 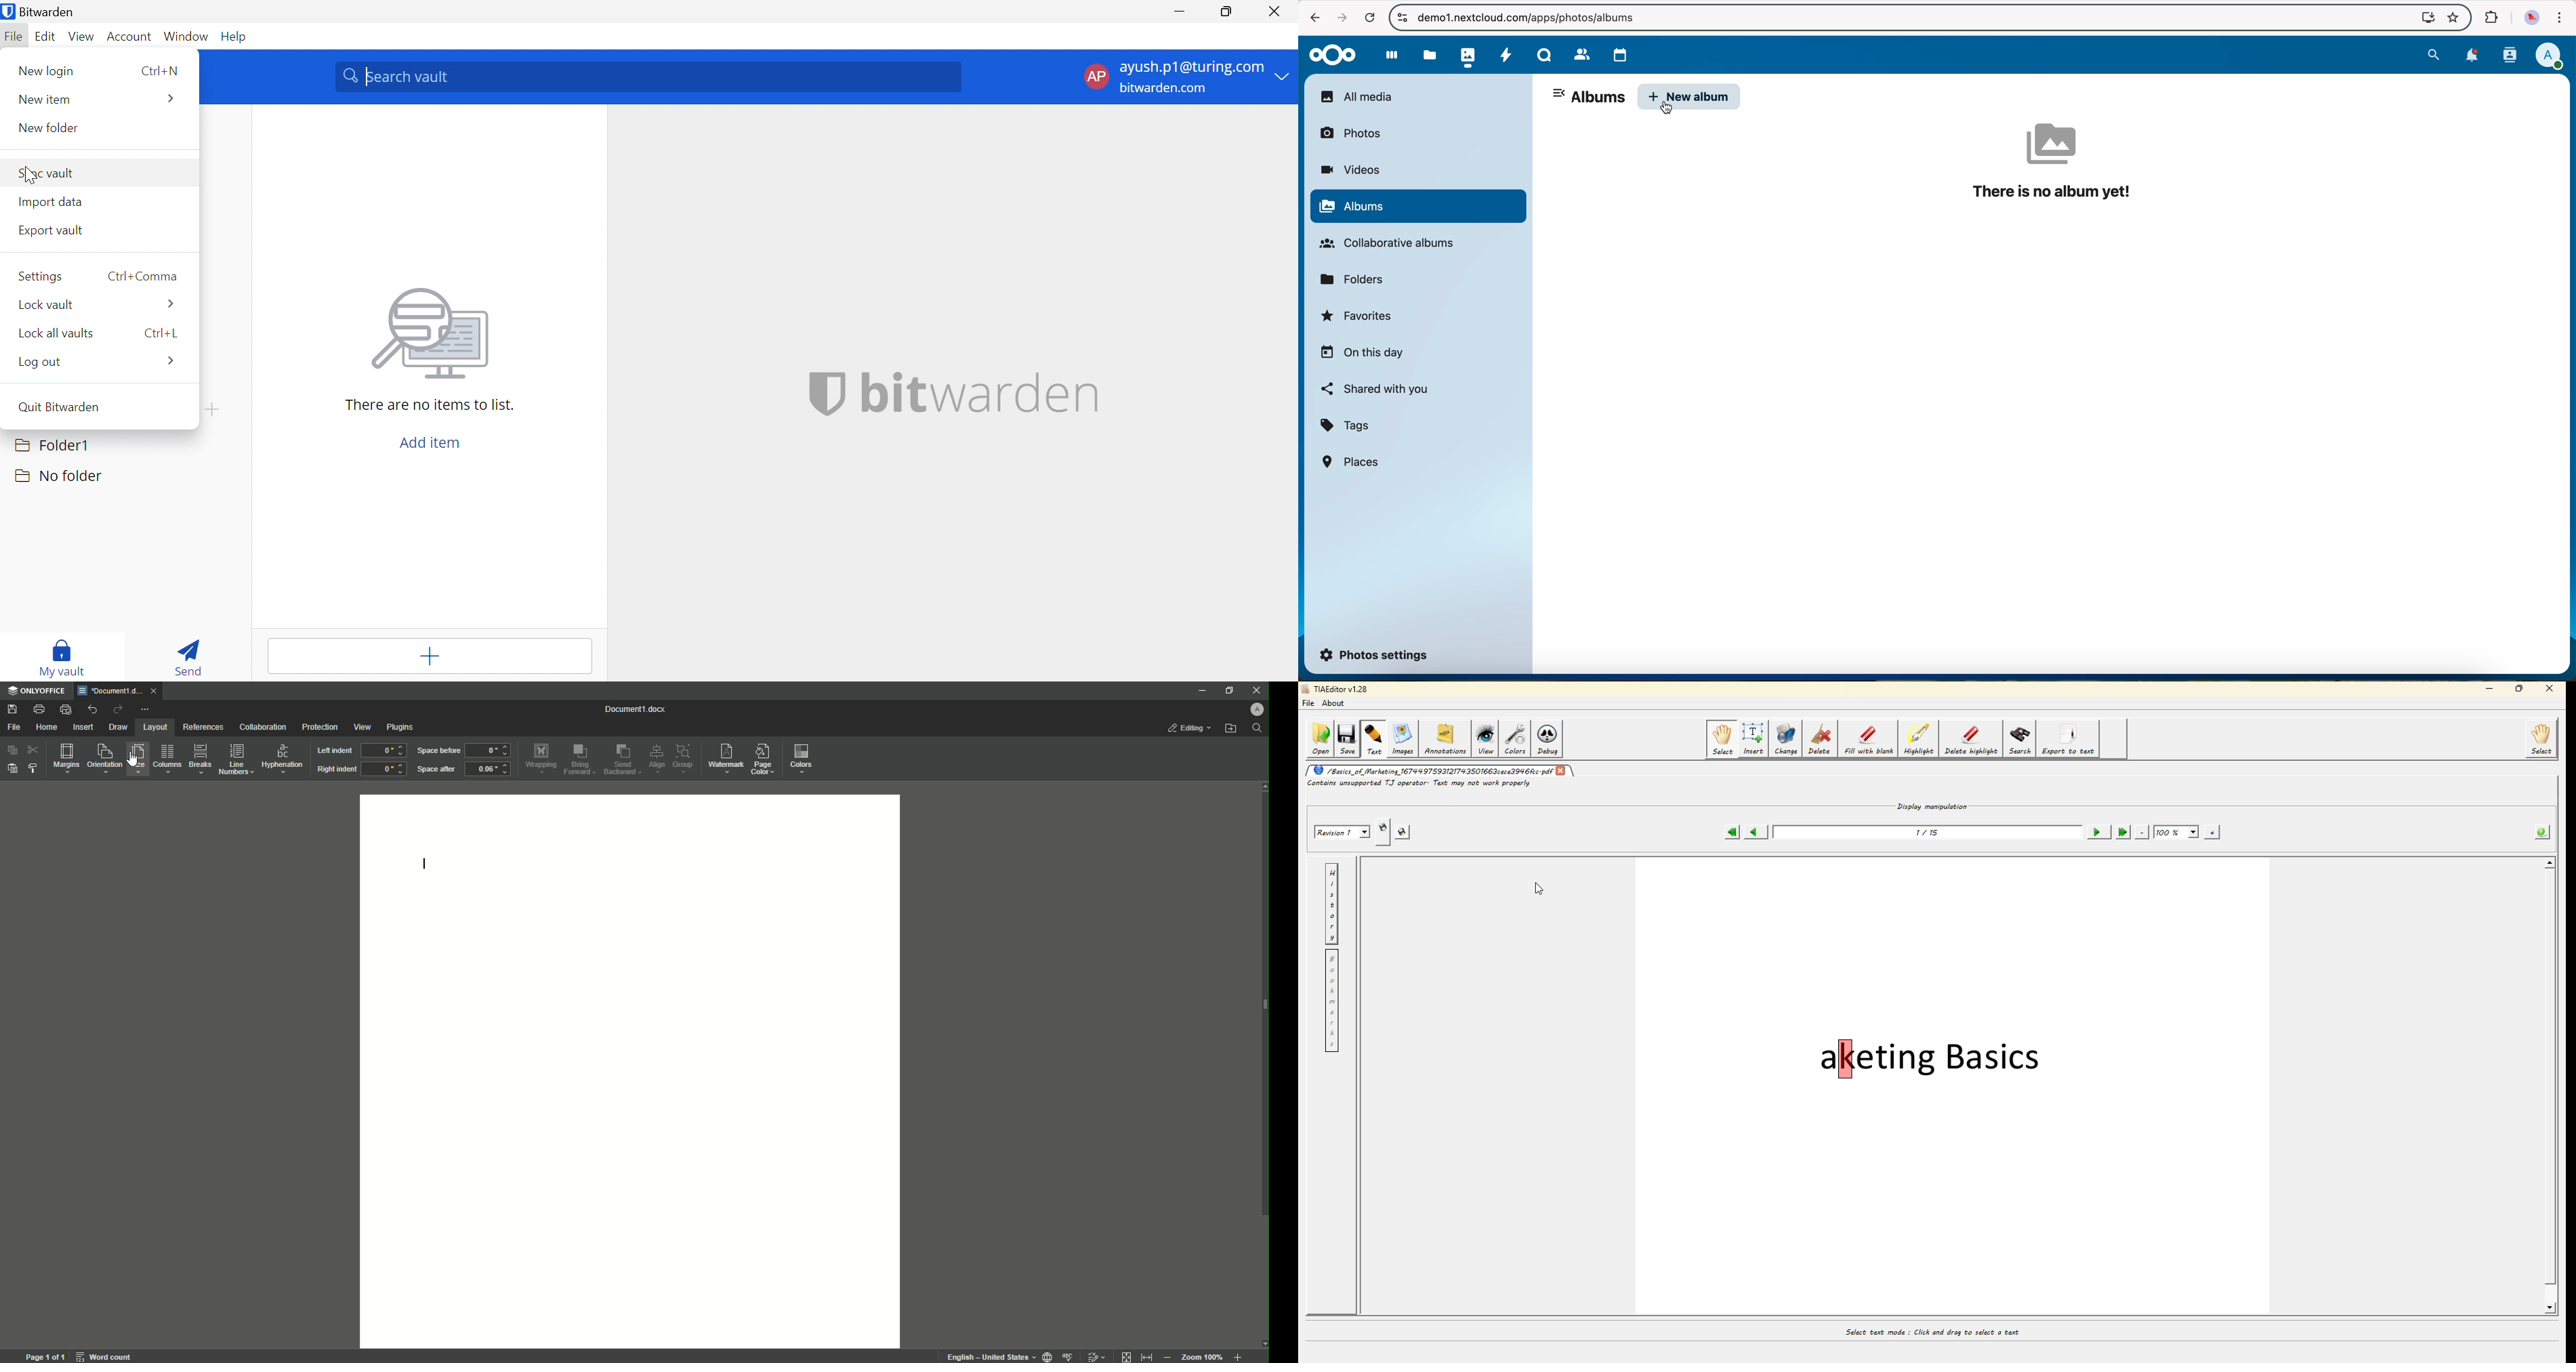 What do you see at coordinates (1353, 461) in the screenshot?
I see `places` at bounding box center [1353, 461].